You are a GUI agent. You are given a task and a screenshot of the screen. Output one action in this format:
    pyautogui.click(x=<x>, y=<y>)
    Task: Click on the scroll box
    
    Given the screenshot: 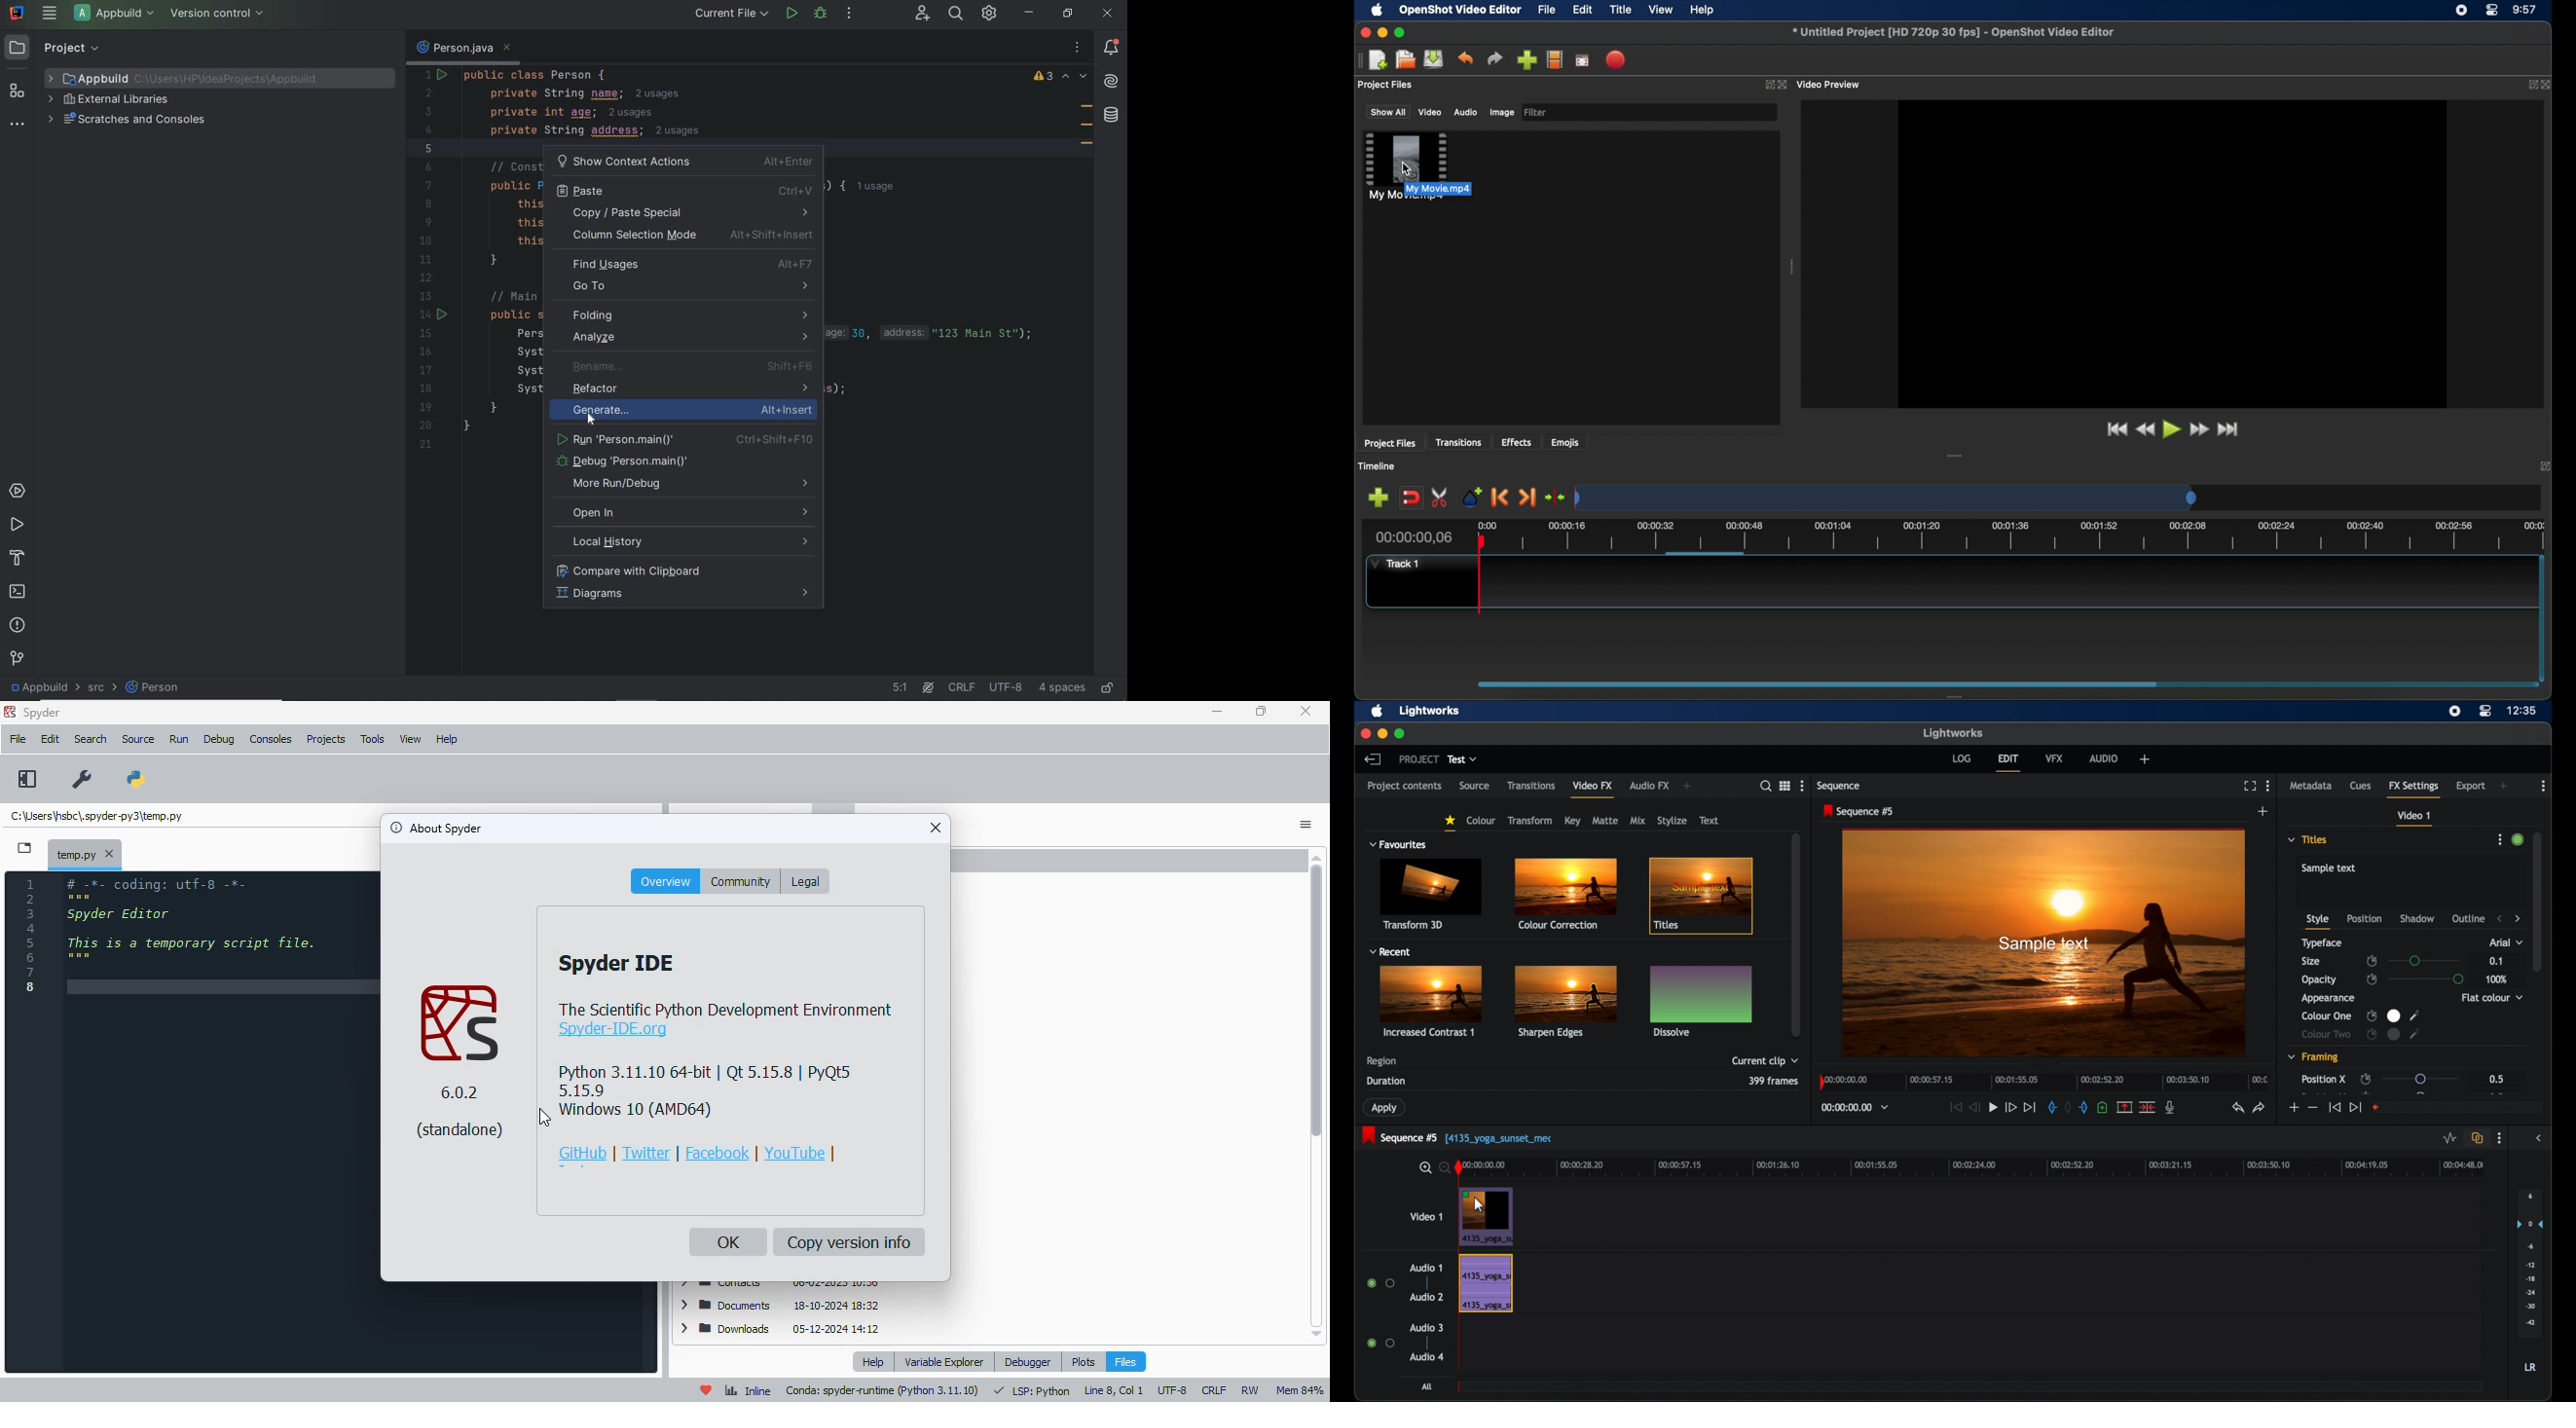 What is the action you would take?
    pyautogui.click(x=2538, y=902)
    